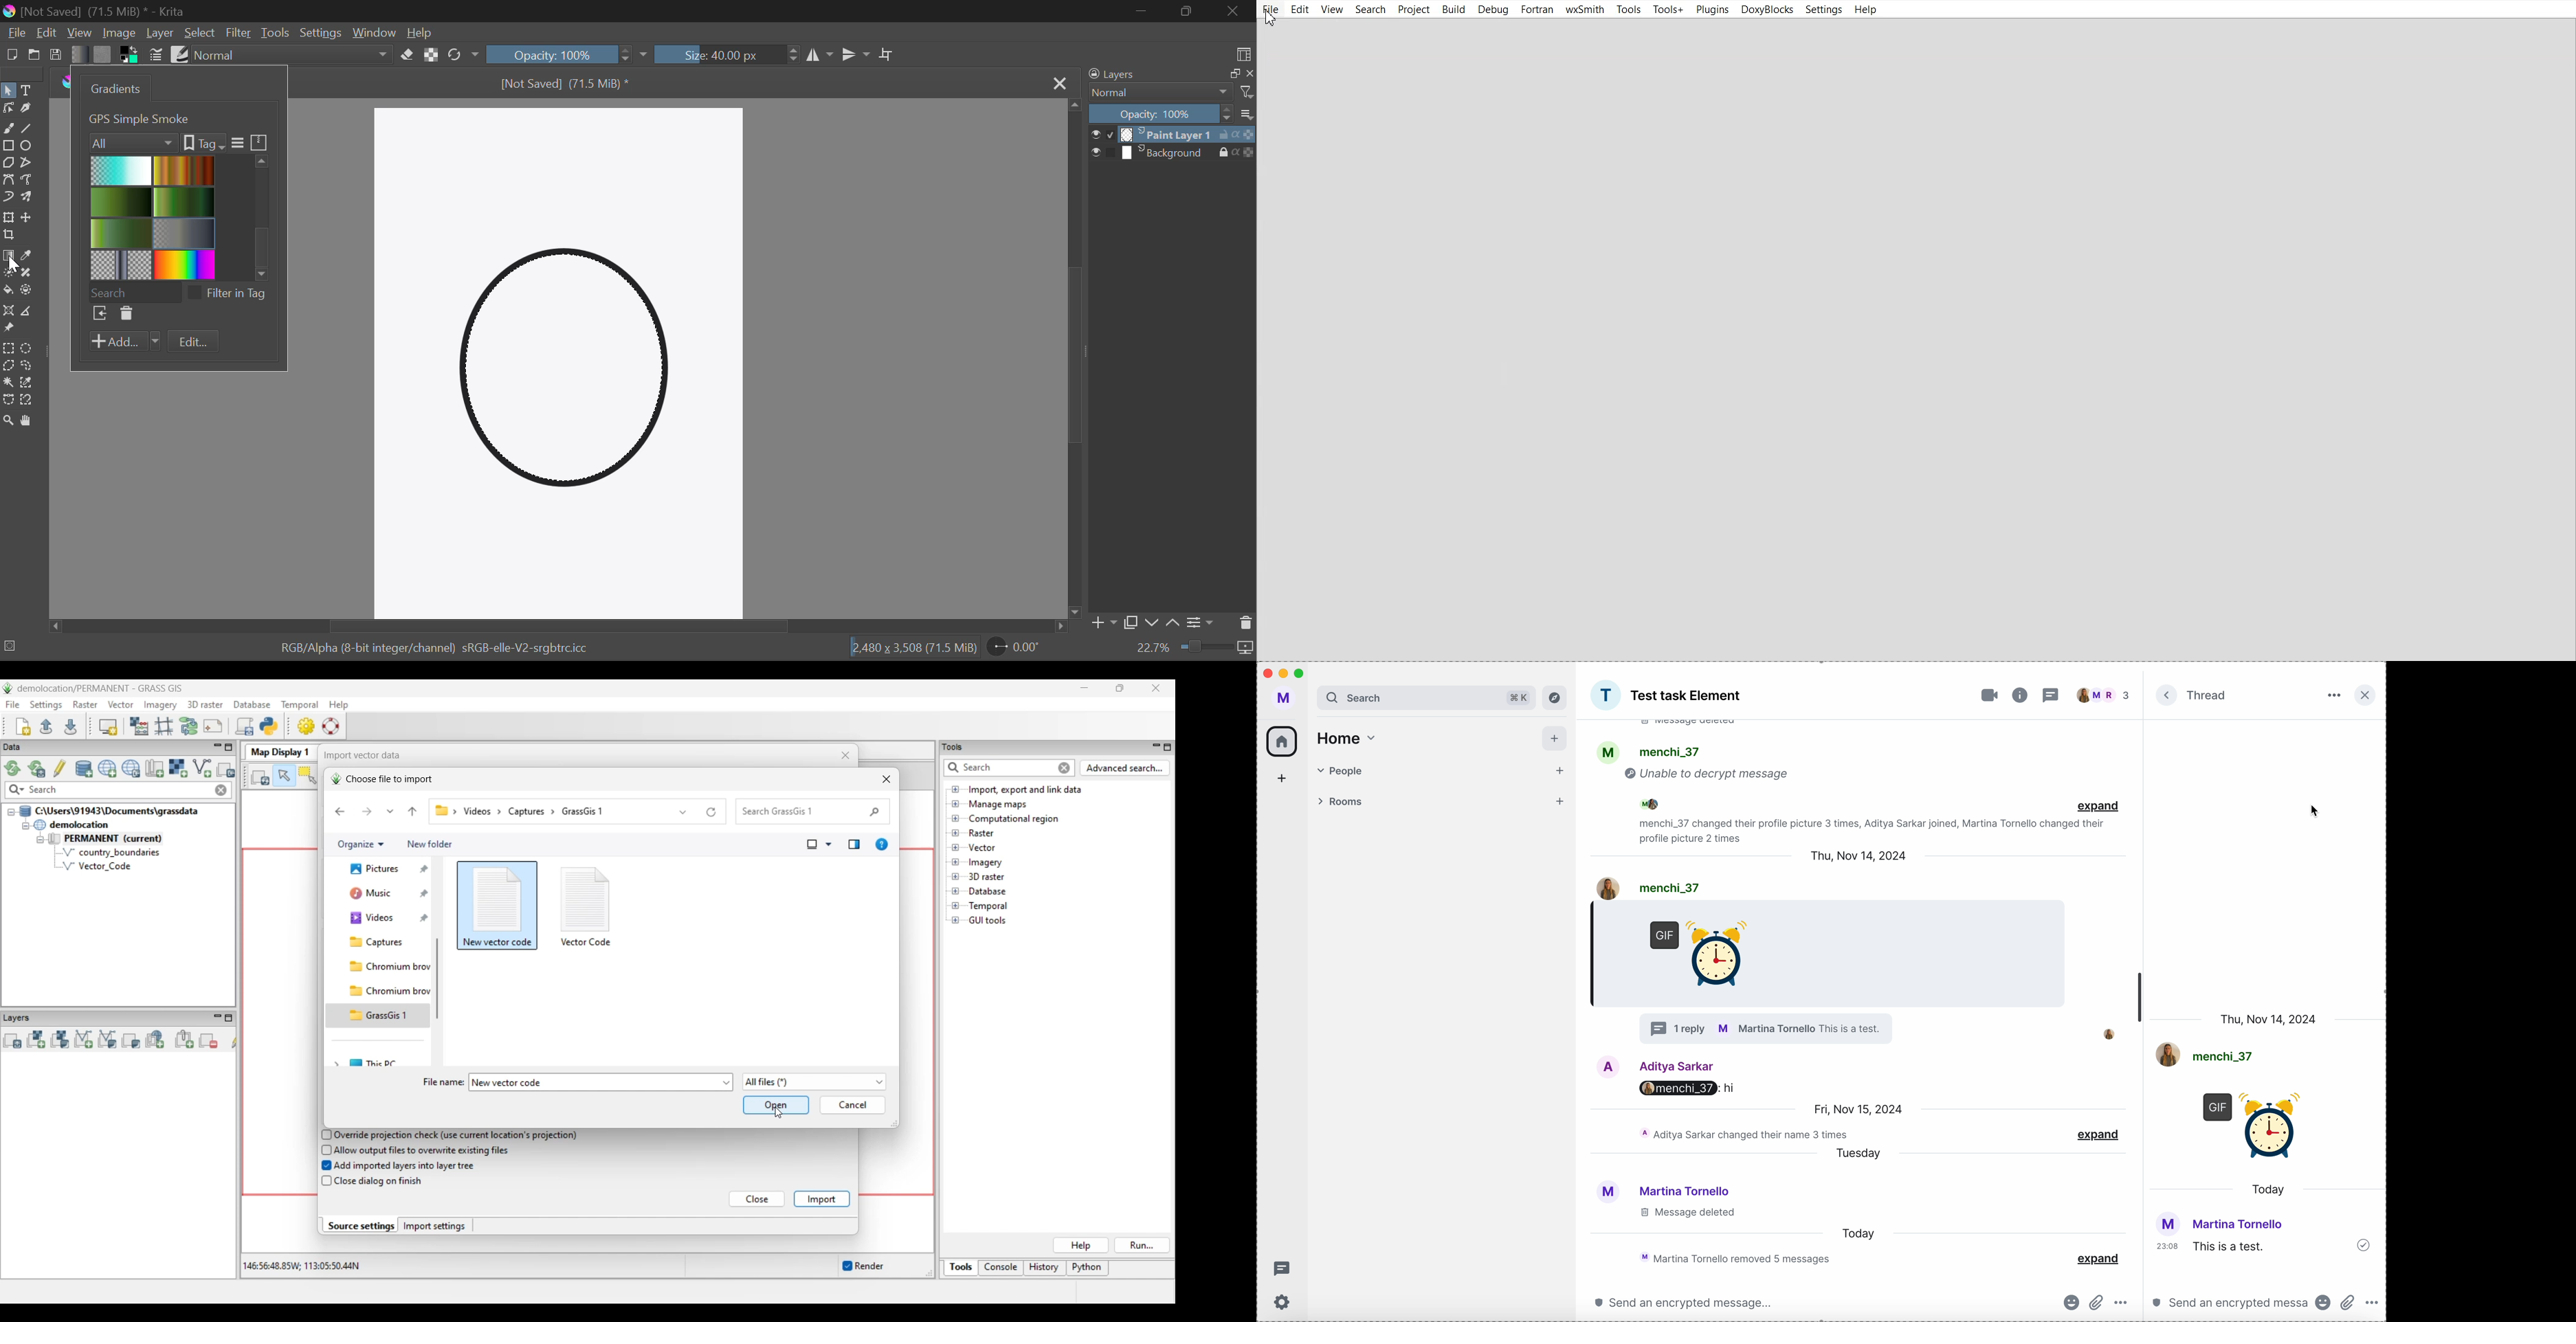  I want to click on Close, so click(1237, 12).